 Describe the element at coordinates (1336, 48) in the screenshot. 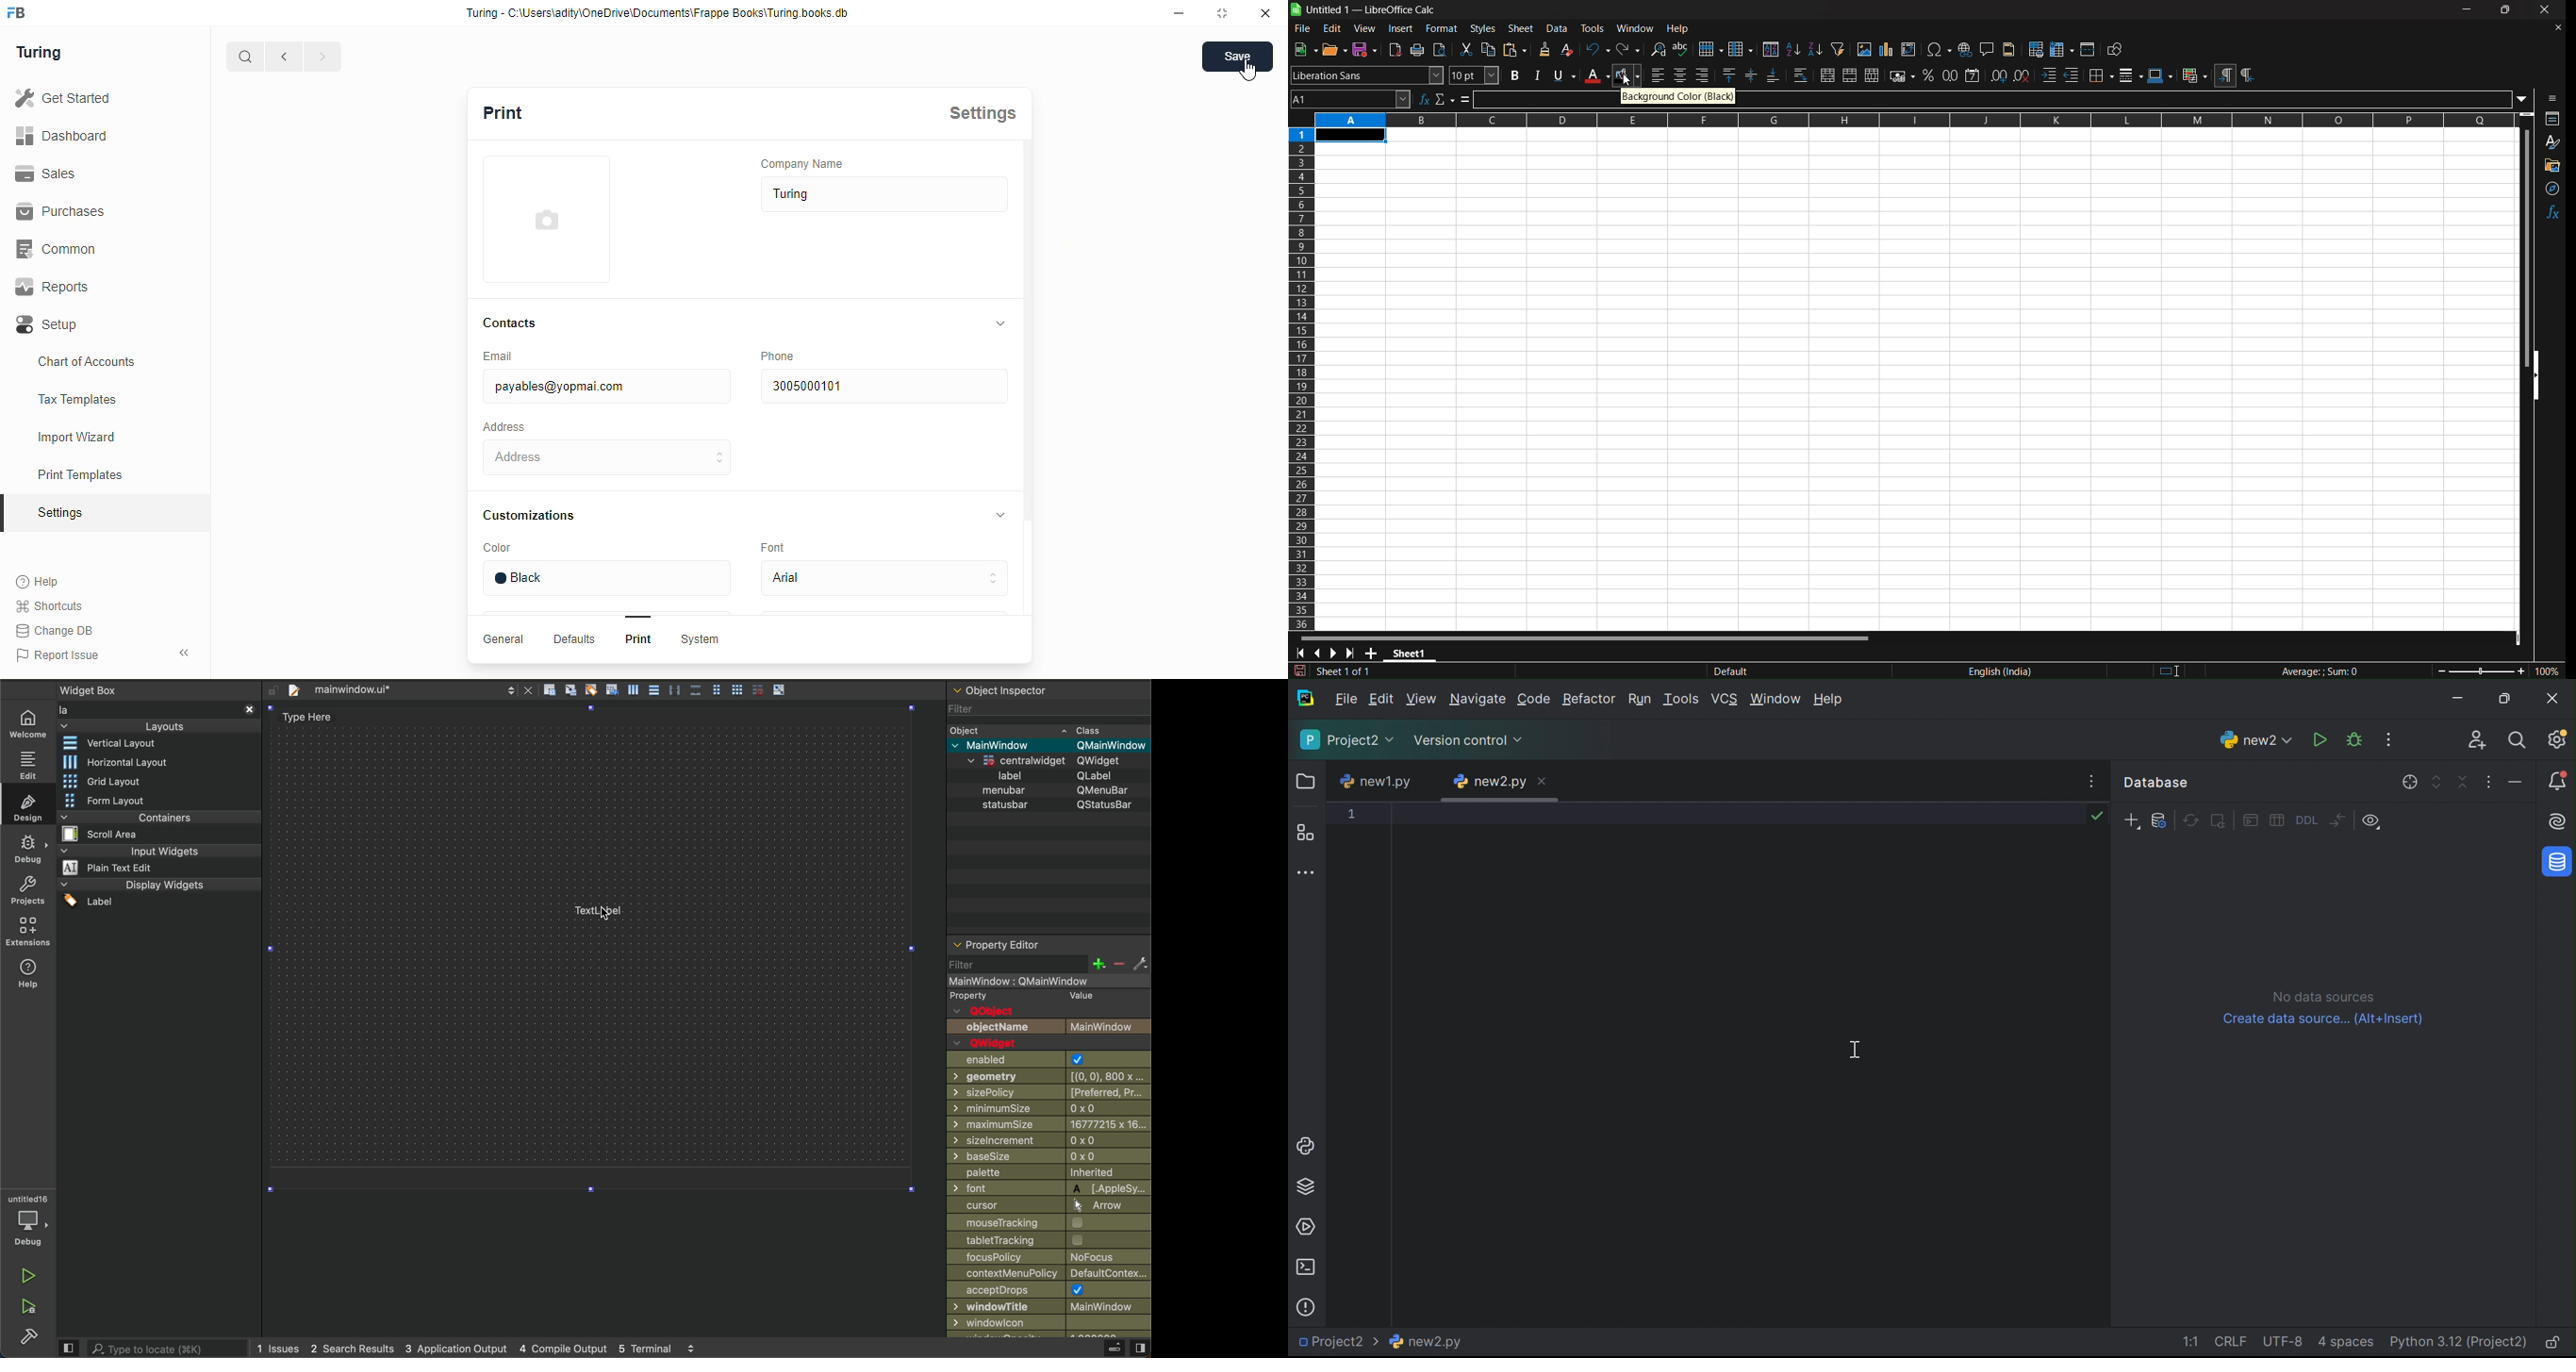

I see `open` at that location.